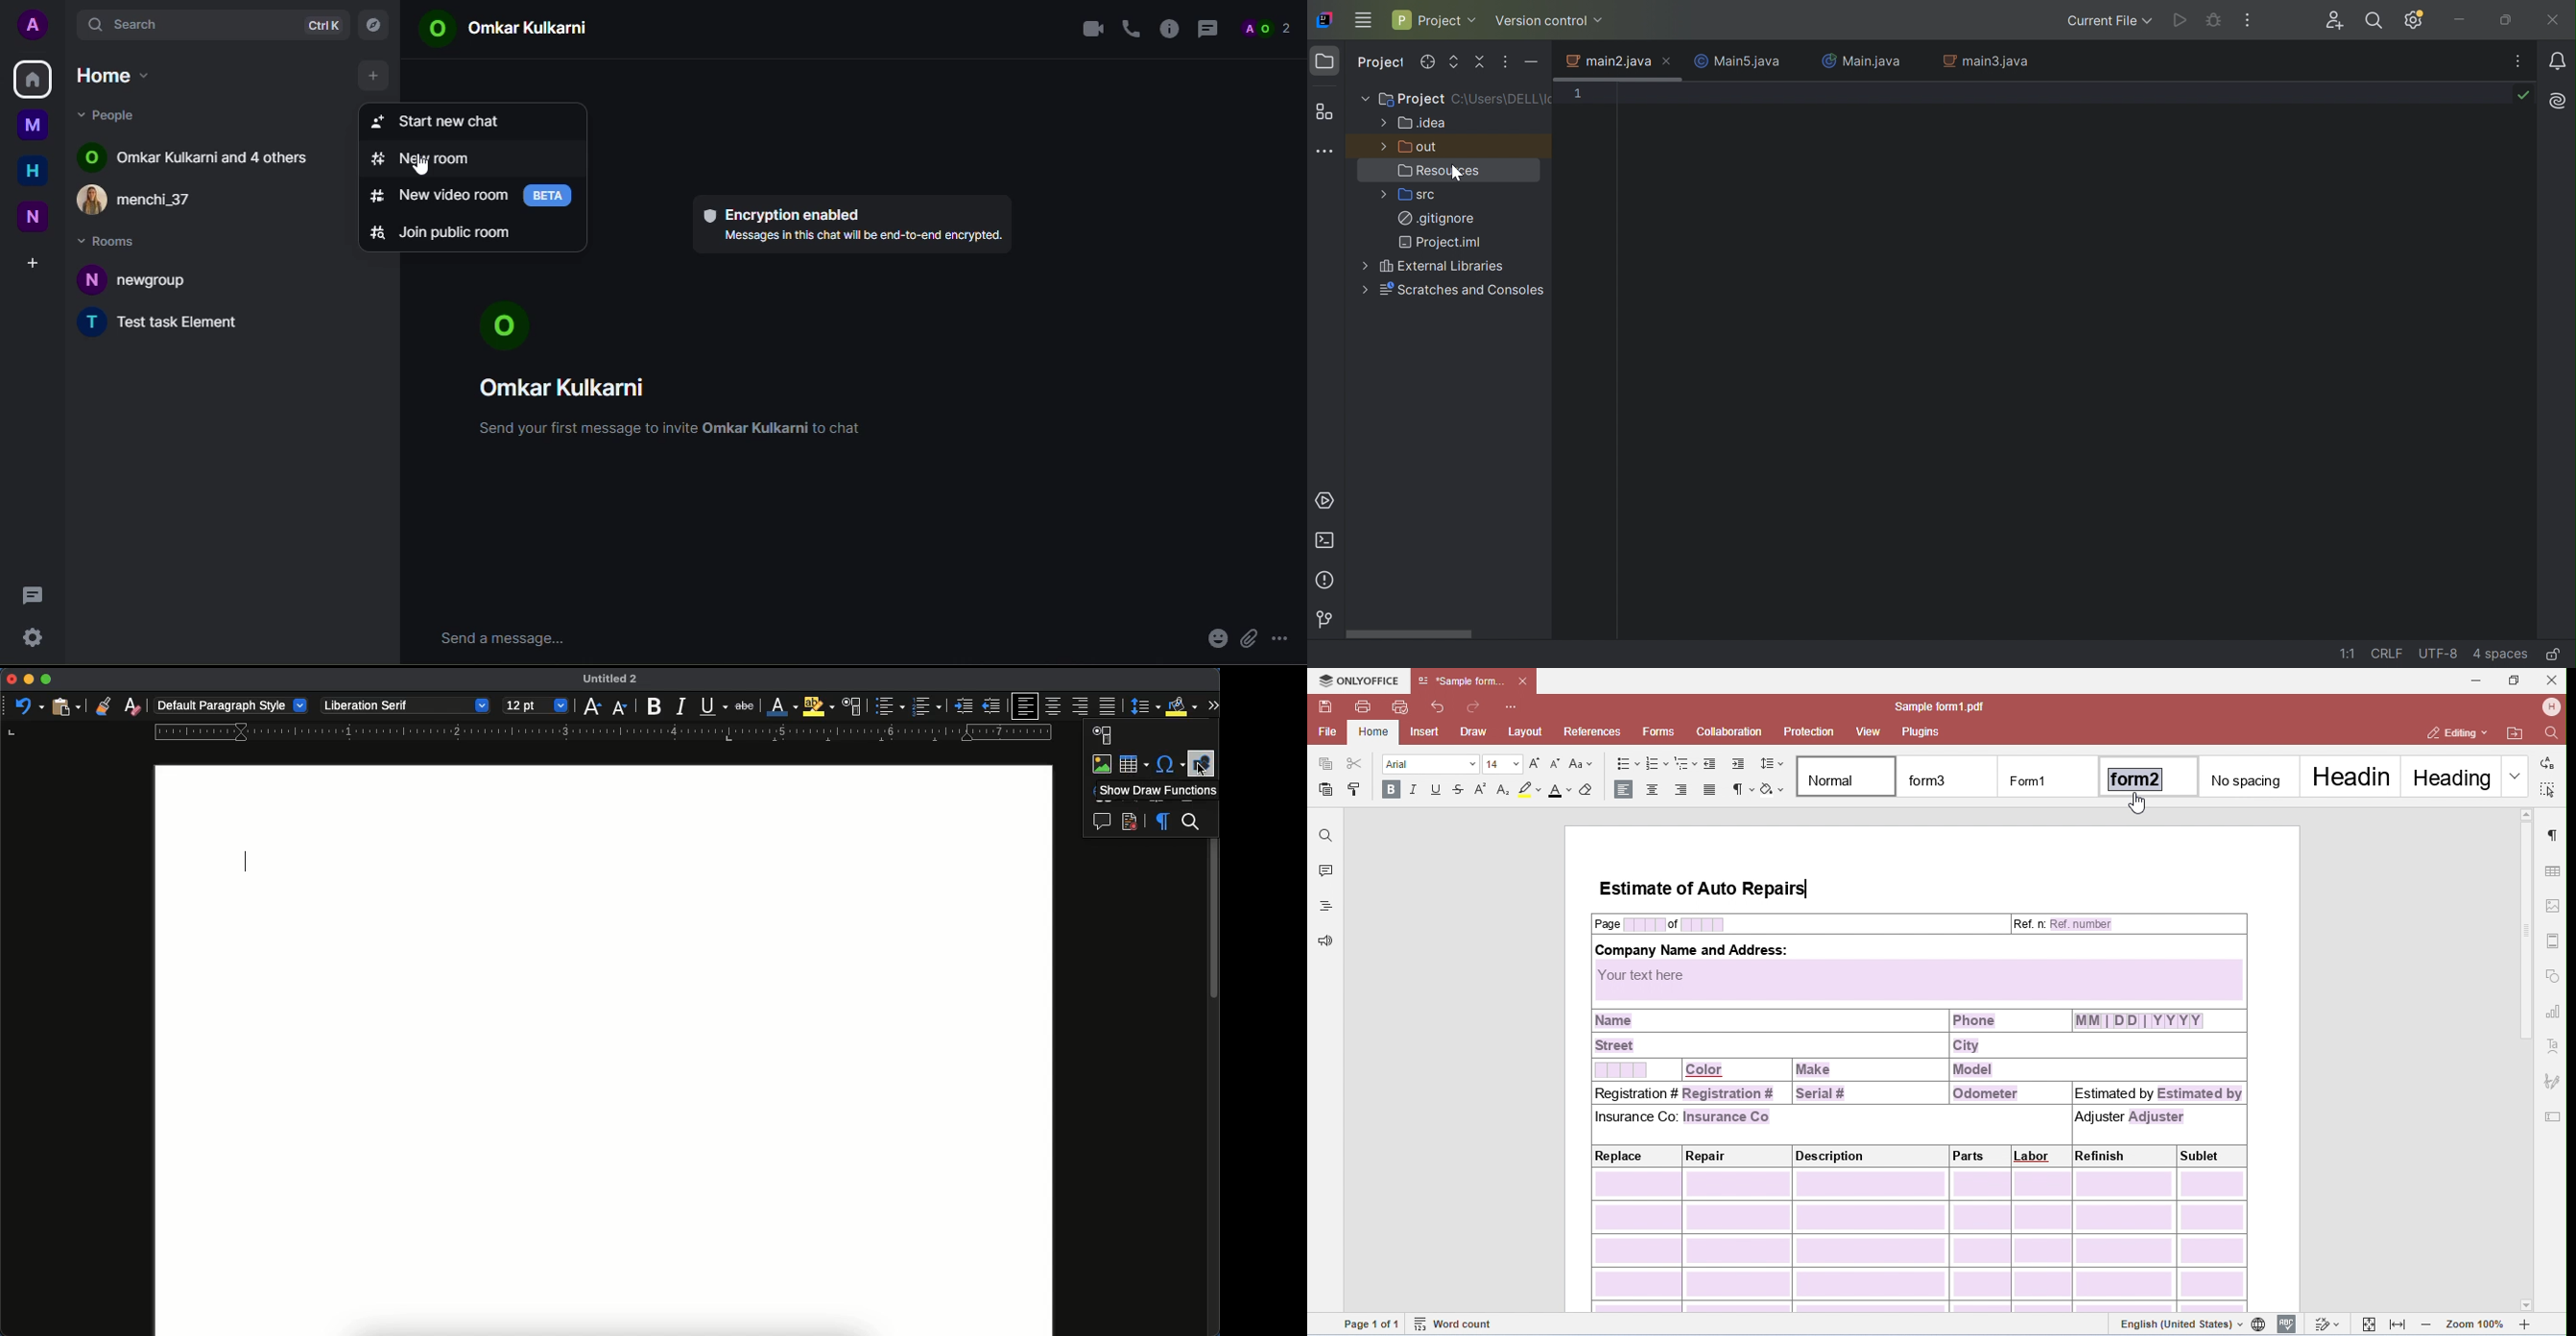 Image resolution: width=2576 pixels, height=1344 pixels. What do you see at coordinates (1172, 765) in the screenshot?
I see `special character` at bounding box center [1172, 765].